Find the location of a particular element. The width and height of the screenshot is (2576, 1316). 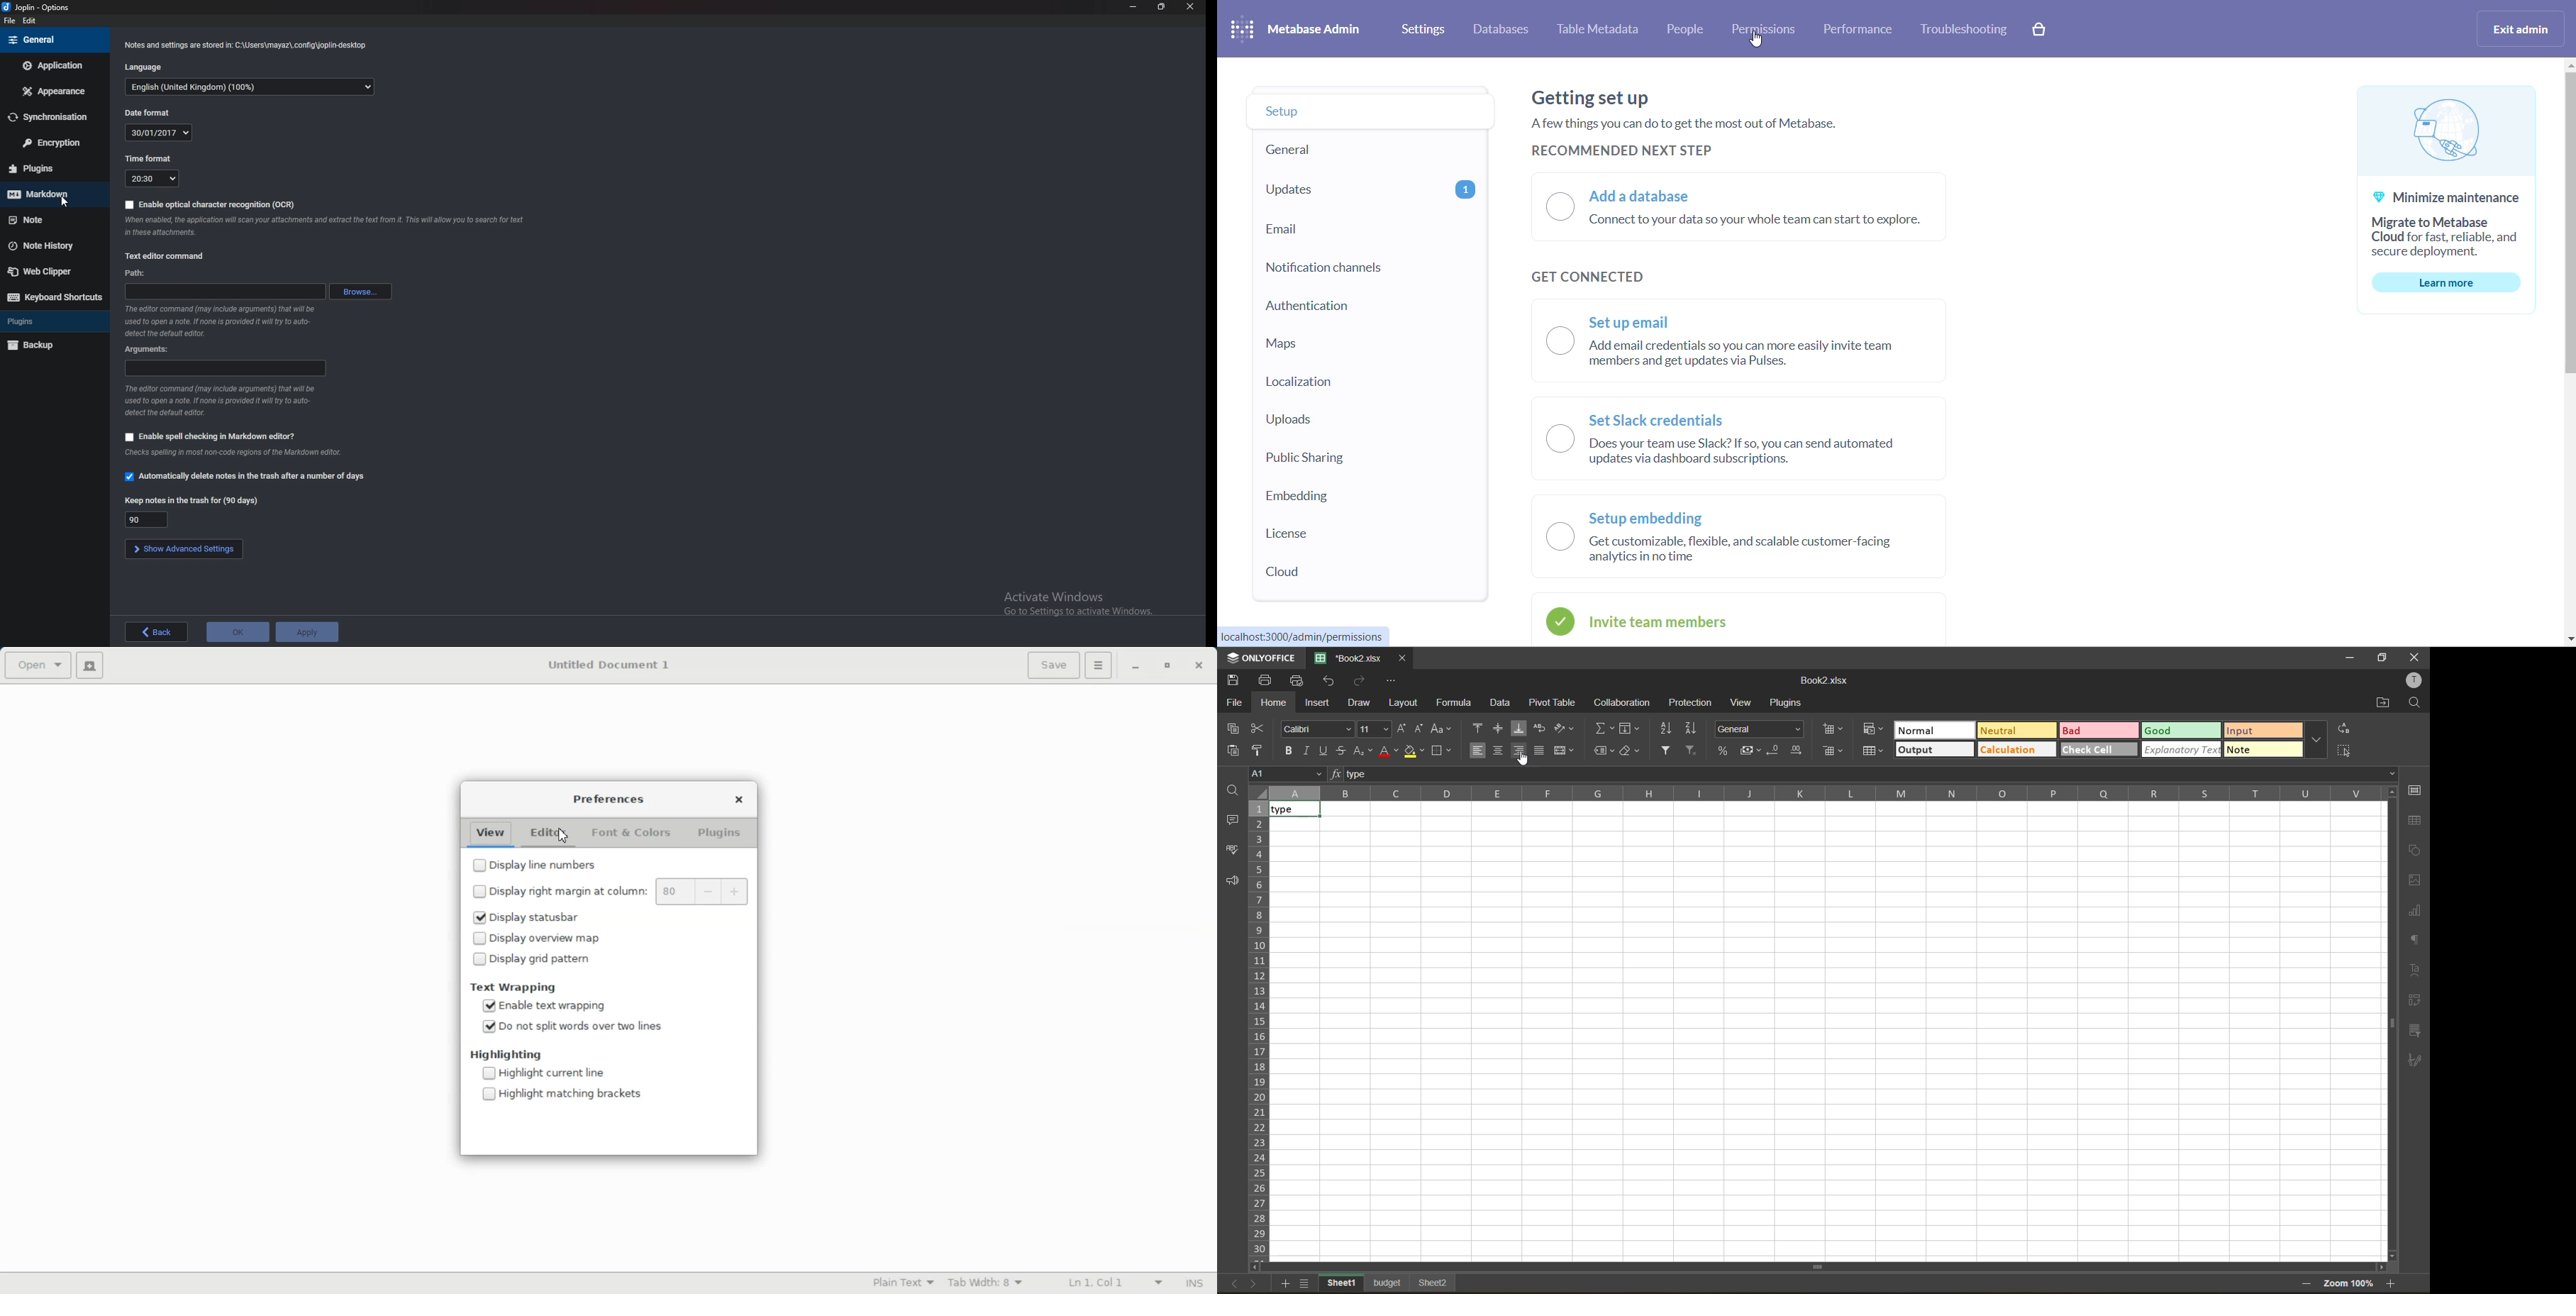

Backup is located at coordinates (50, 346).